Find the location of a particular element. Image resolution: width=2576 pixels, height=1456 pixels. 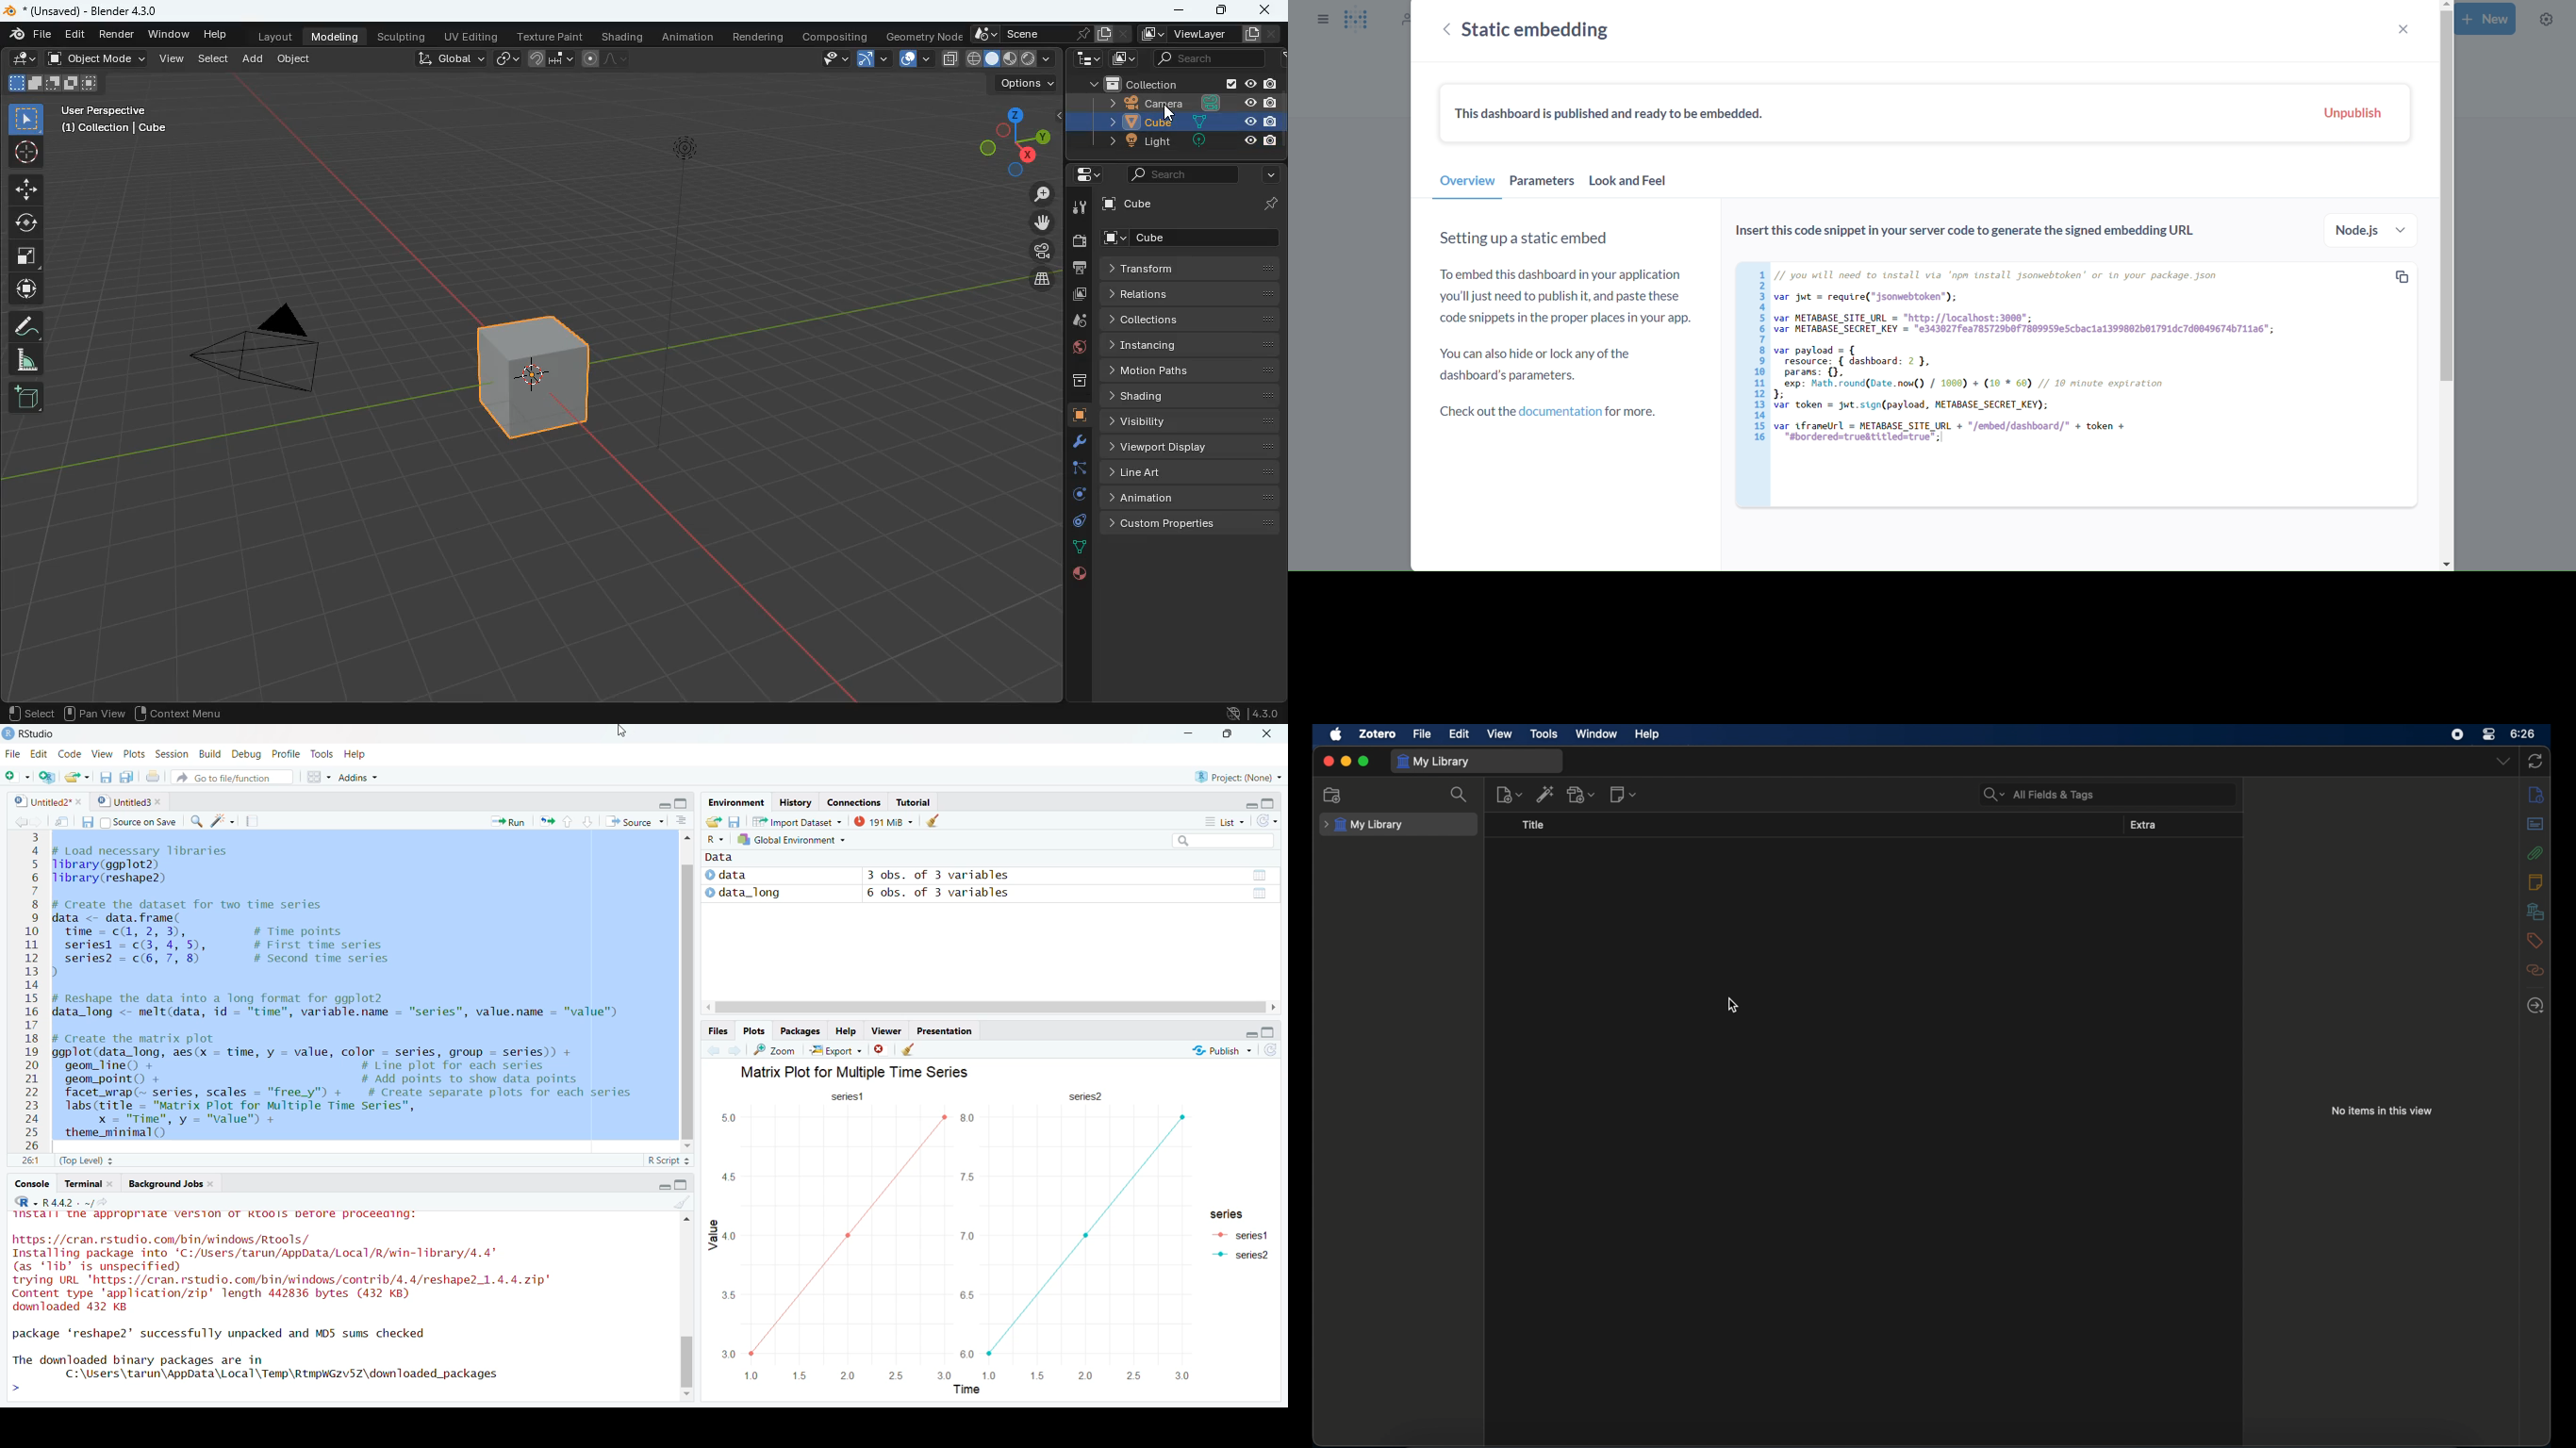

Edit is located at coordinates (40, 754).